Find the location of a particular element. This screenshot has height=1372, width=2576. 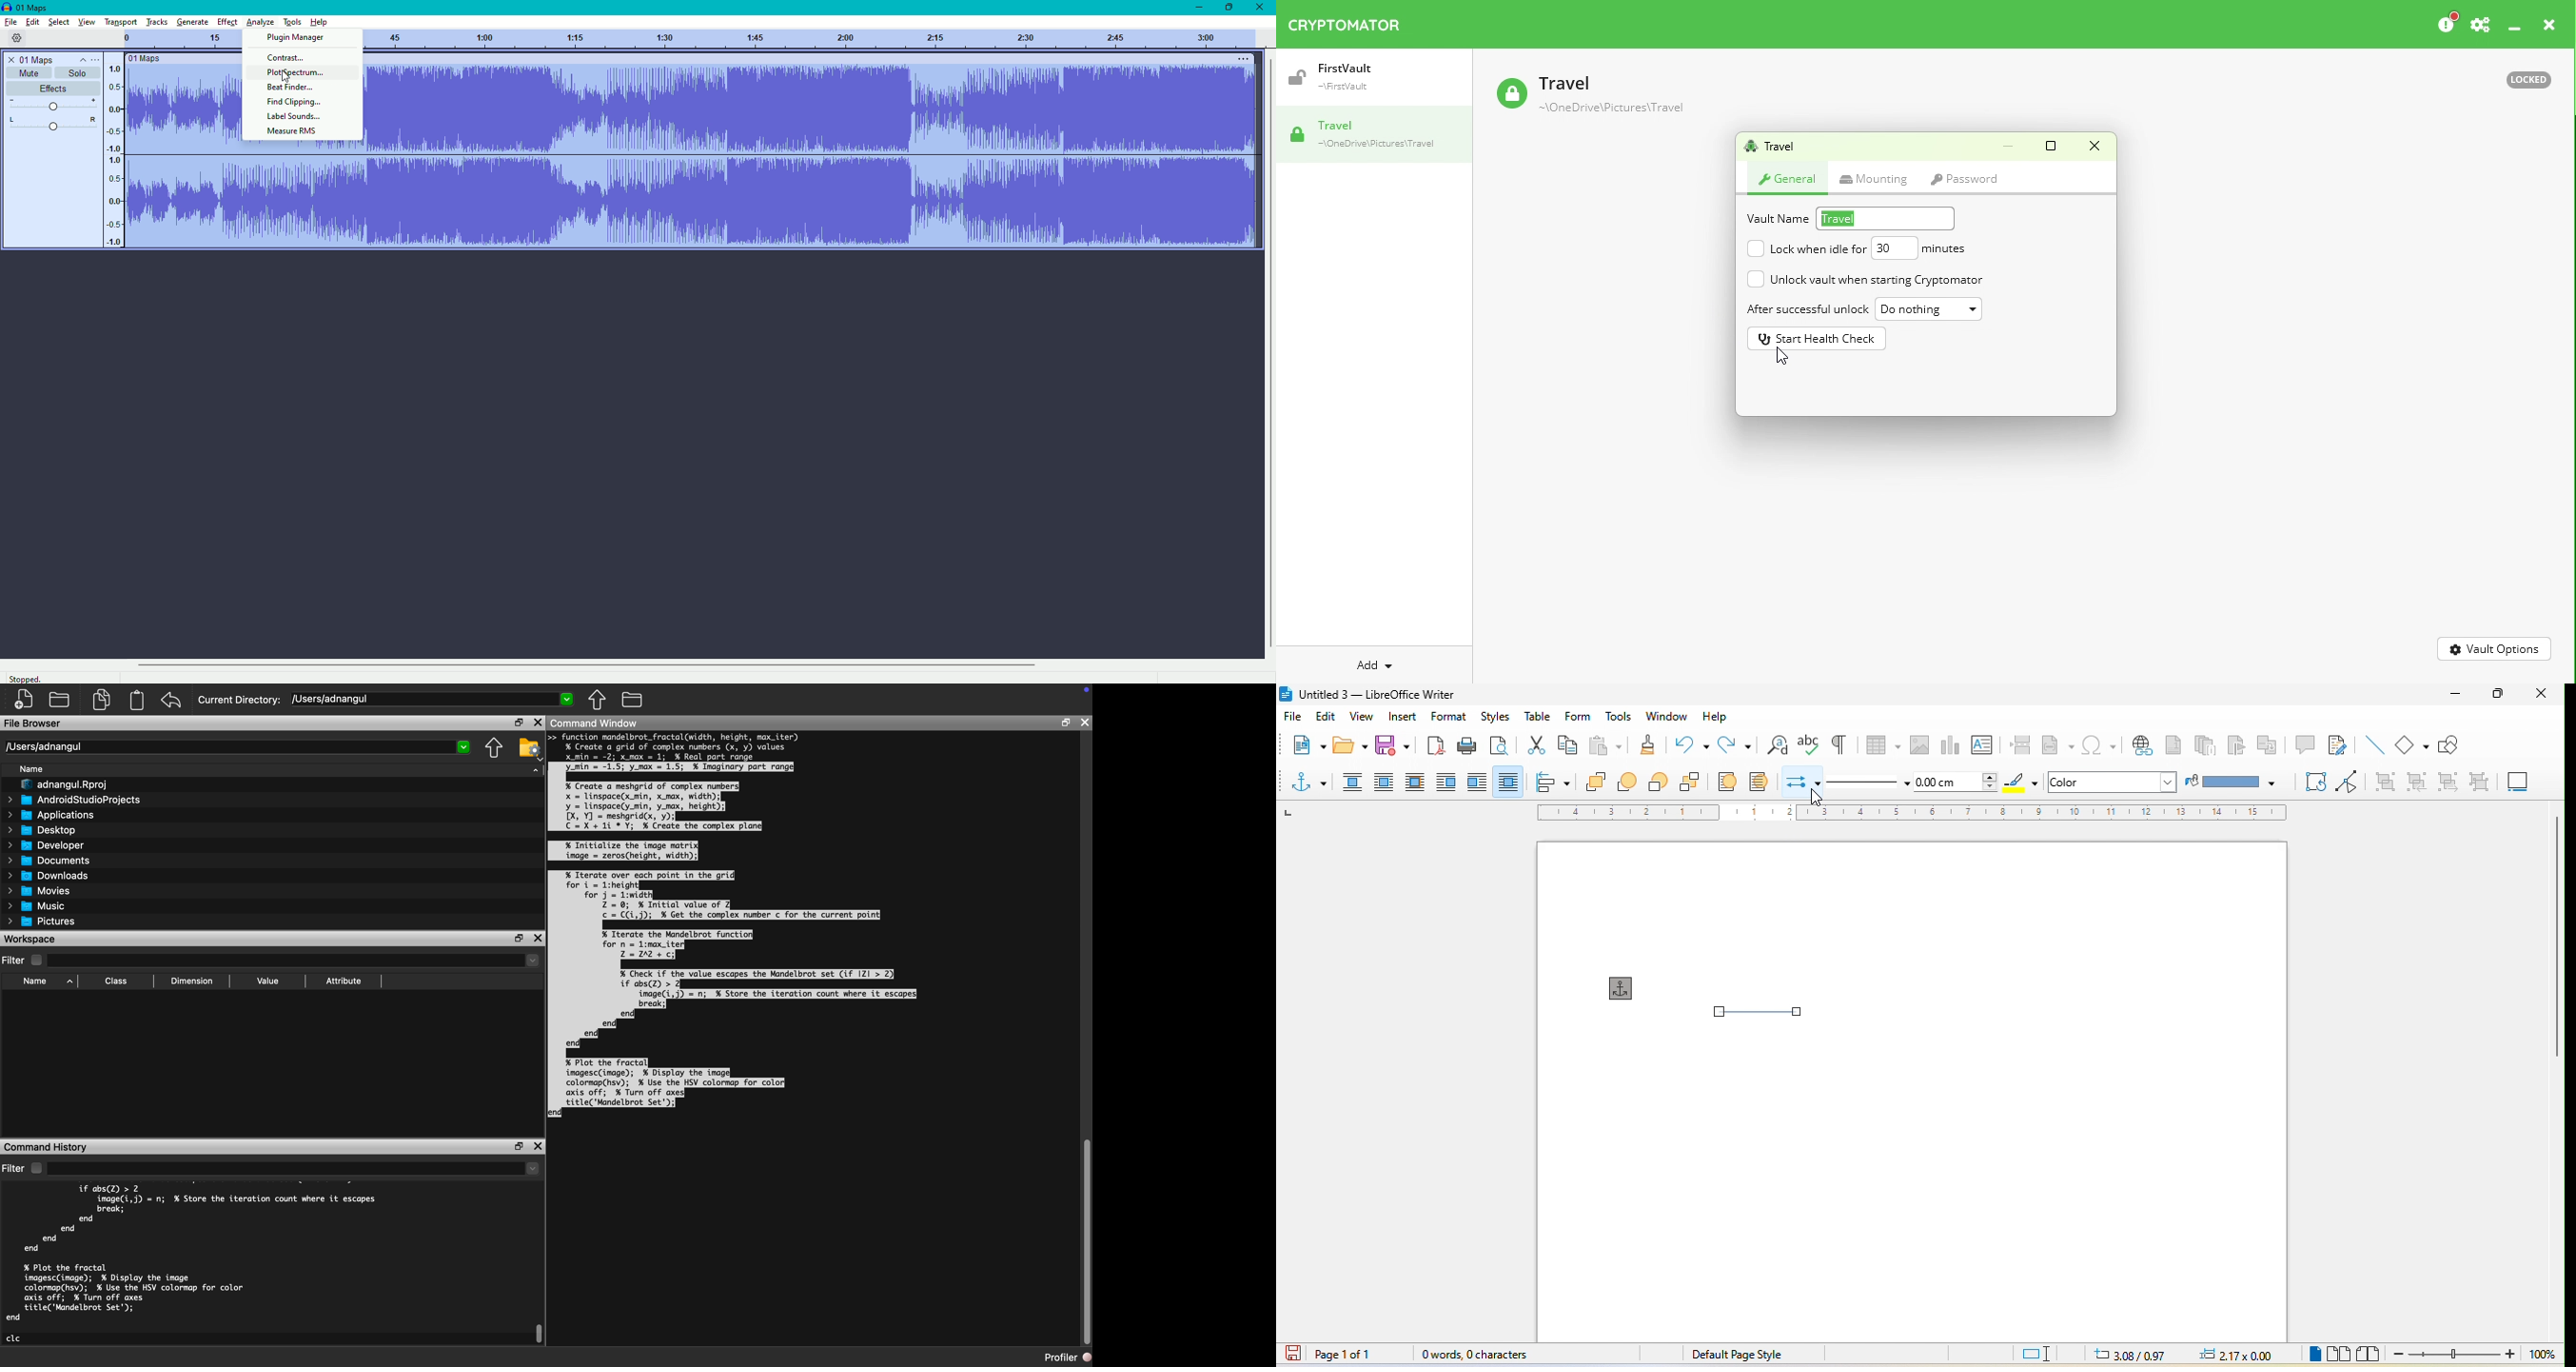

horizontal scrollbar is located at coordinates (585, 664).